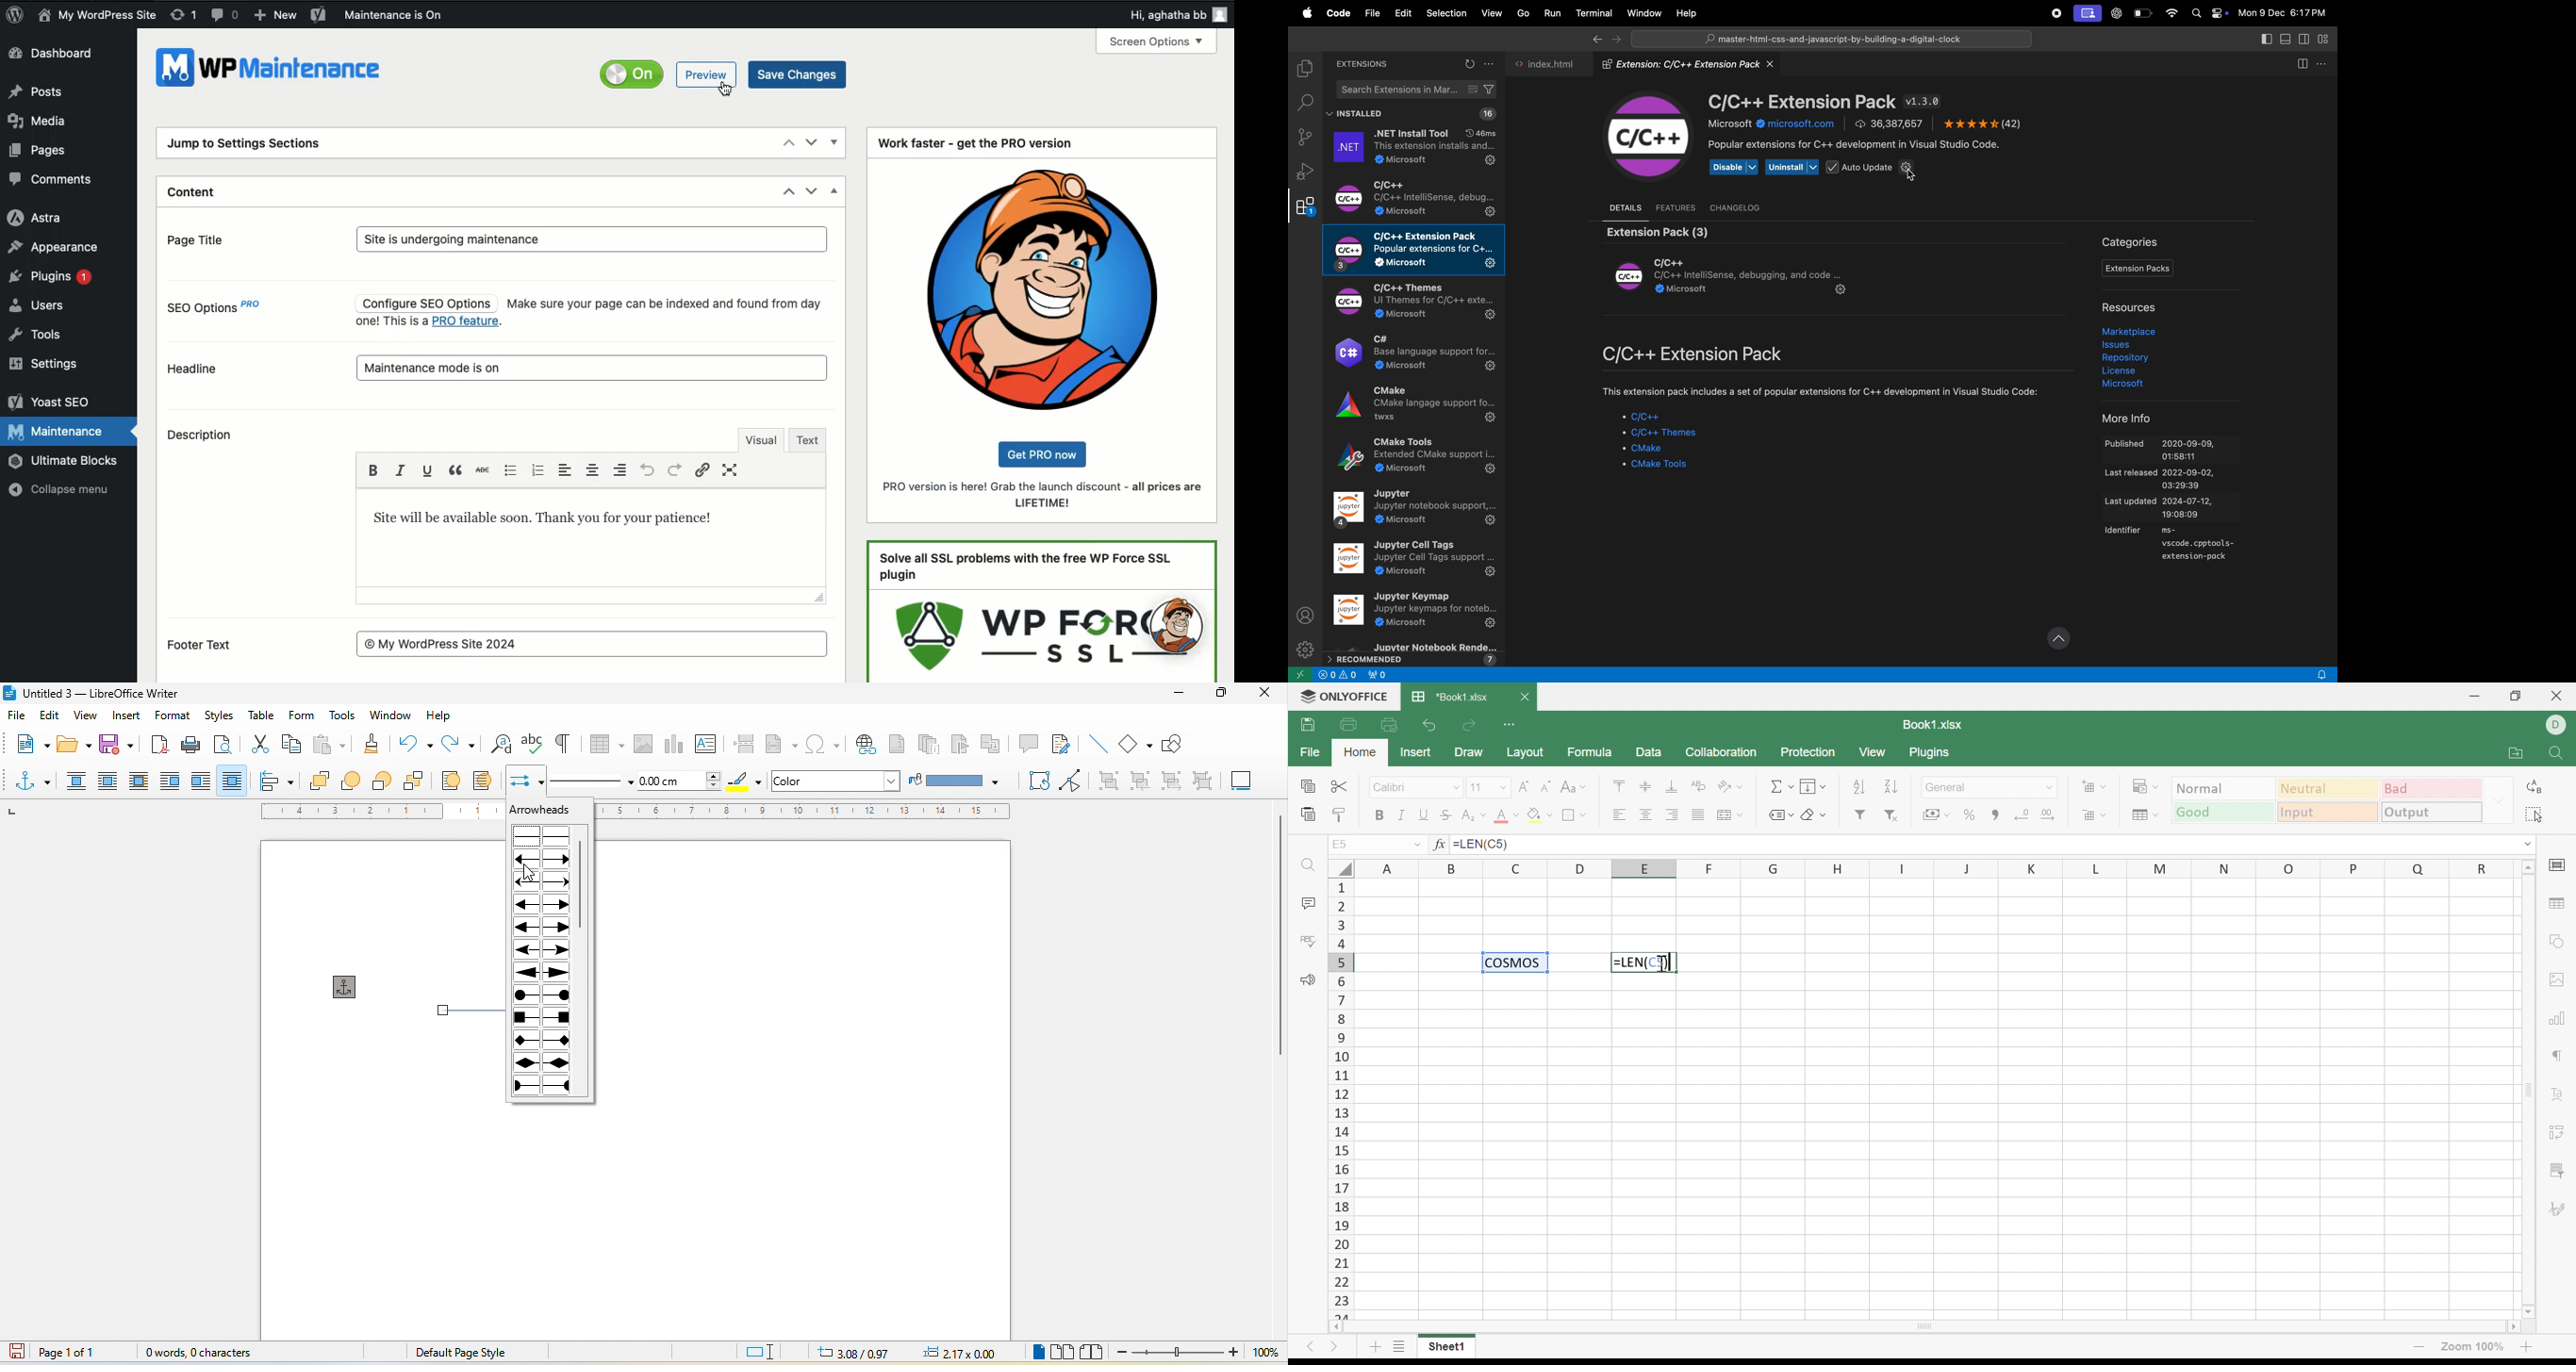 The width and height of the screenshot is (2576, 1372). Describe the element at coordinates (2146, 816) in the screenshot. I see `Format as table template` at that location.